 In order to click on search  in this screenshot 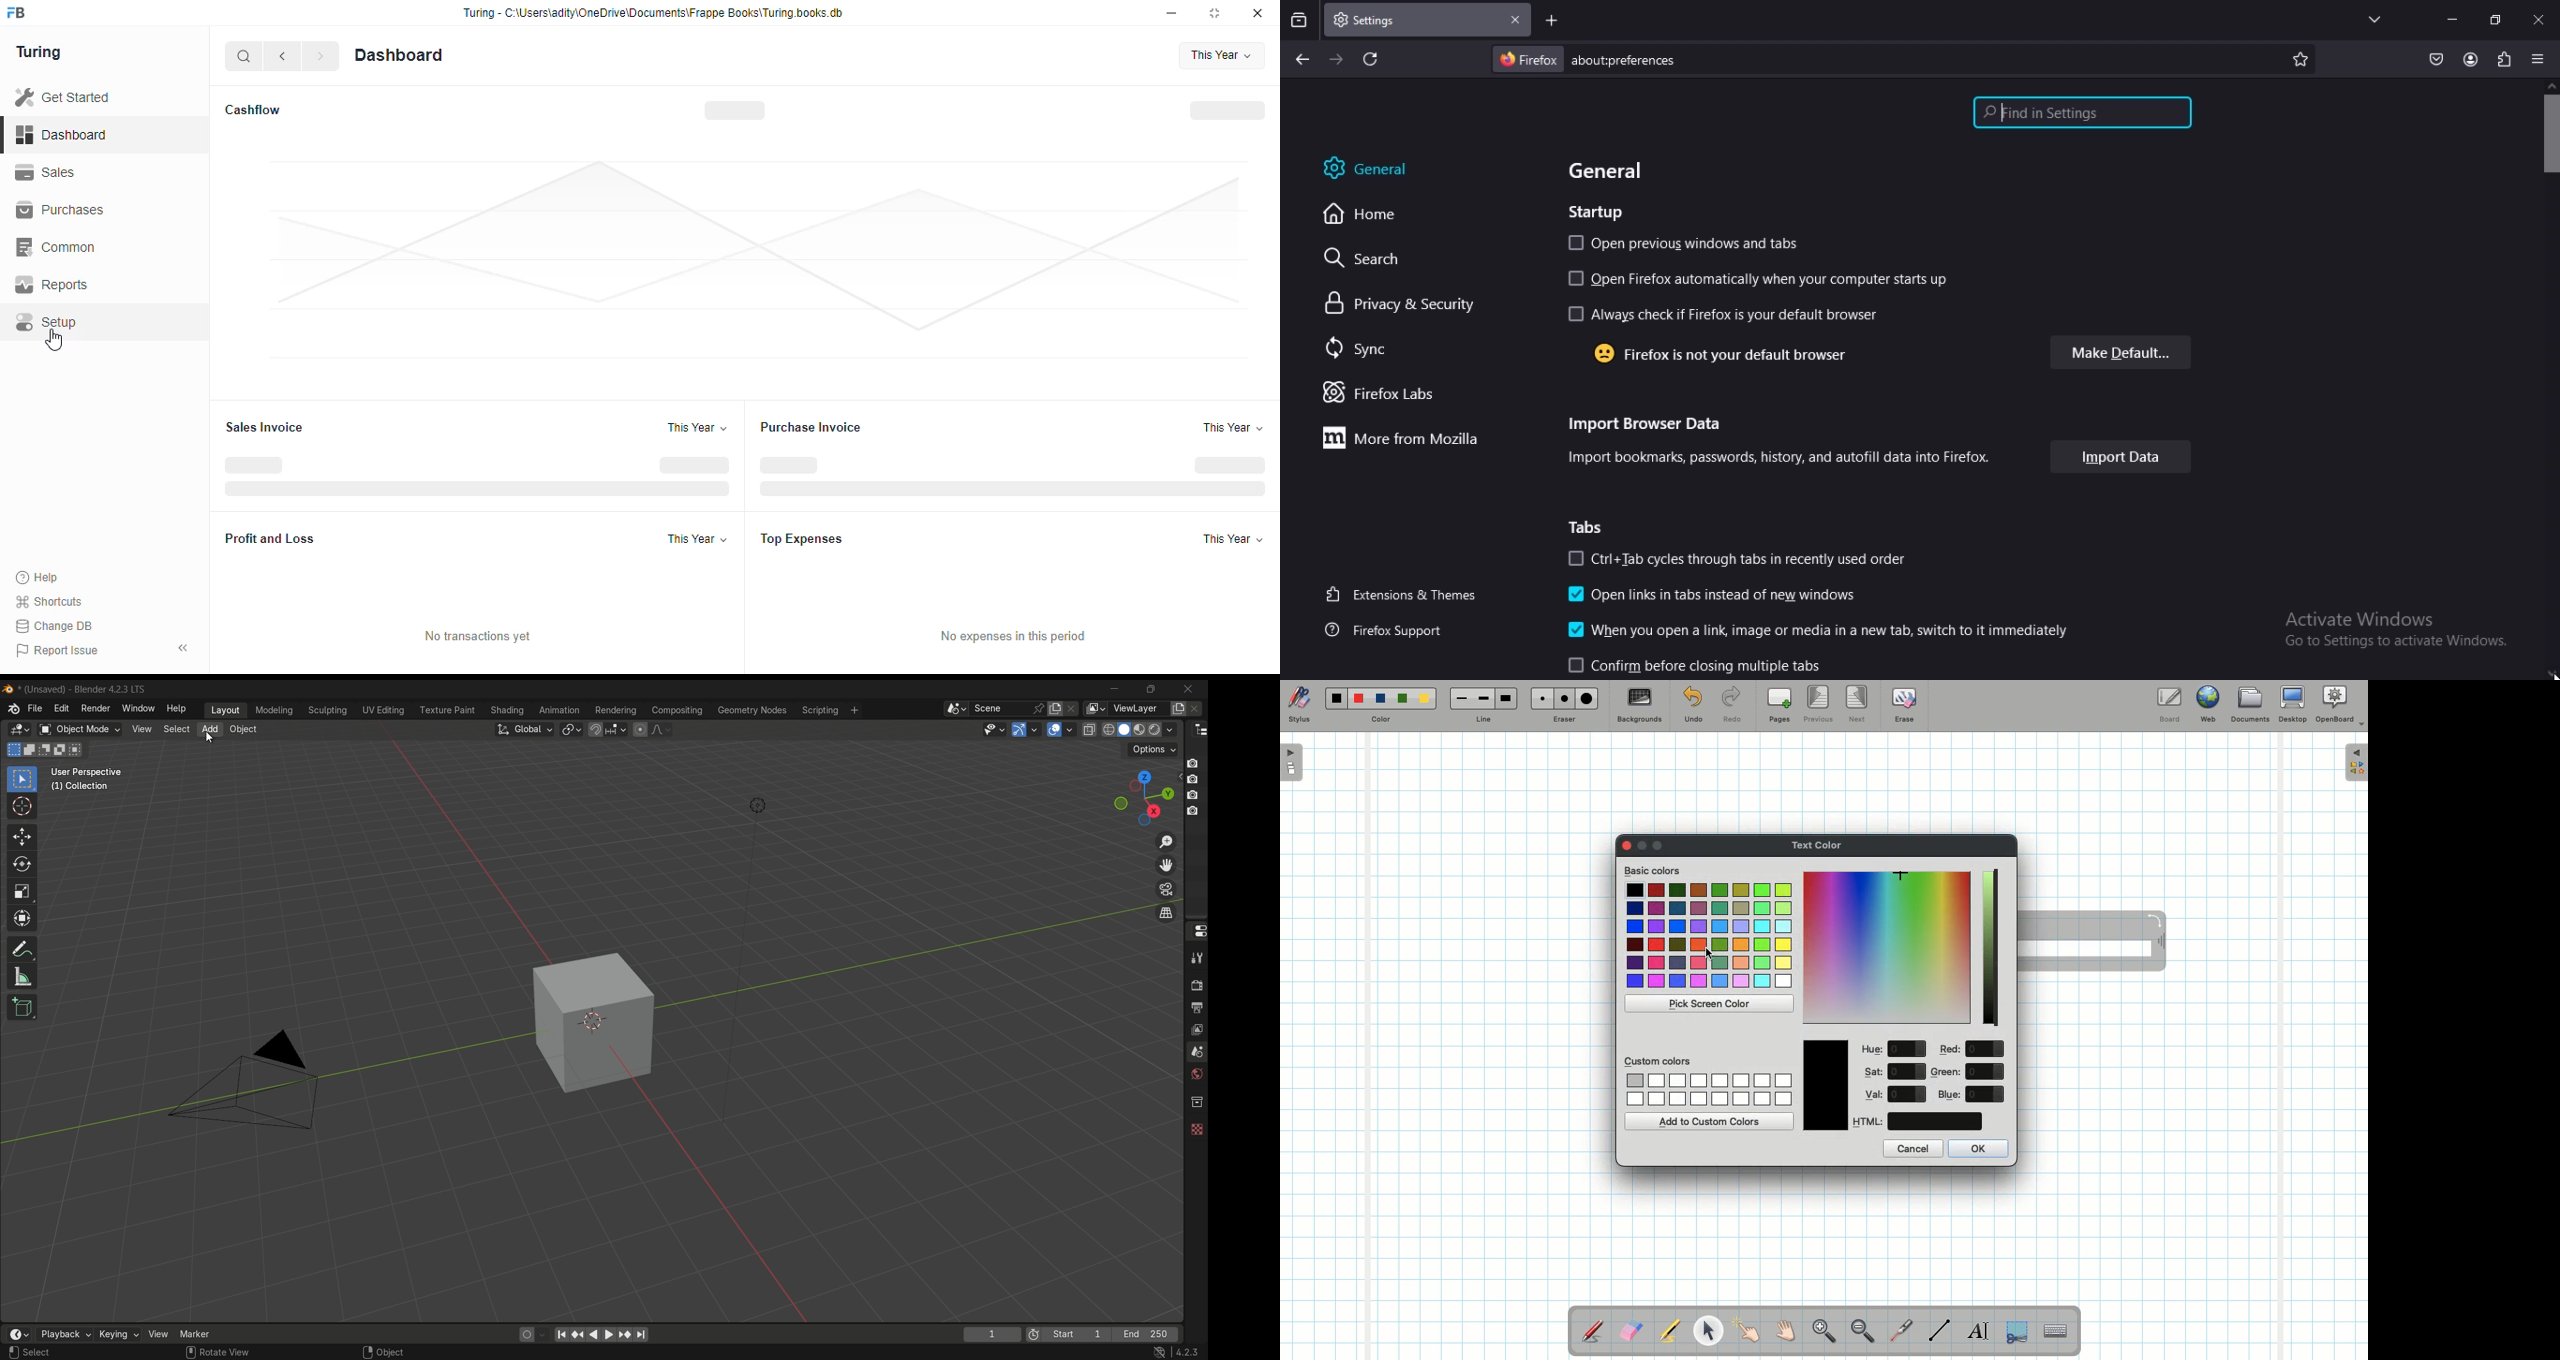, I will do `click(245, 55)`.